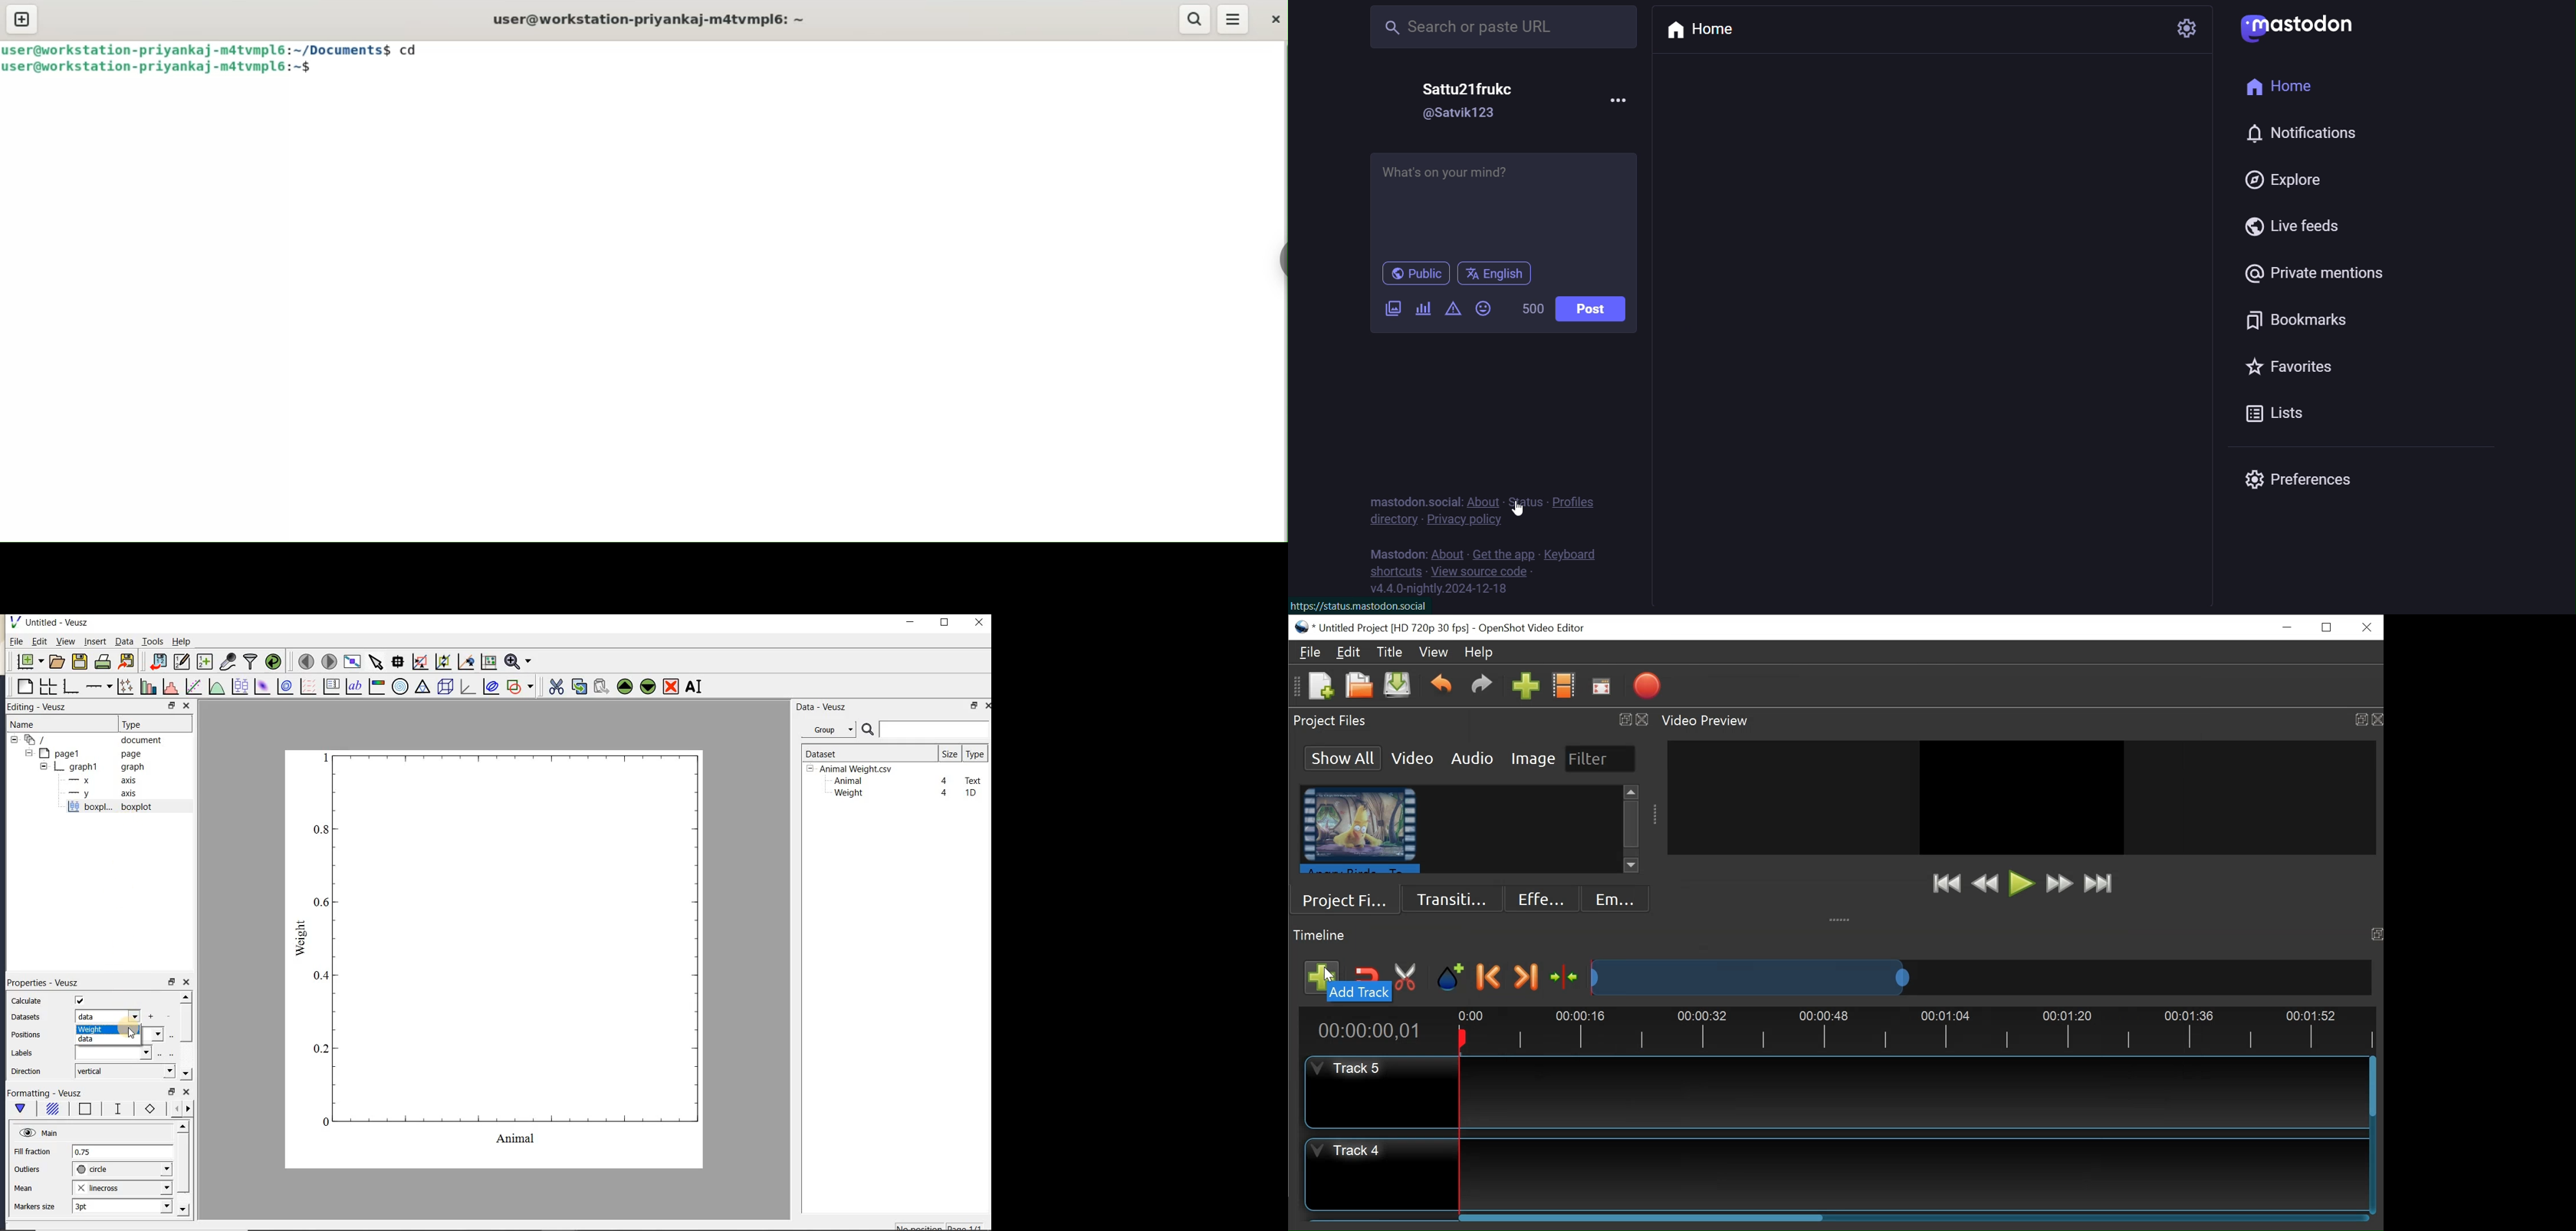 The height and width of the screenshot is (1232, 2576). I want to click on menu, so click(1234, 19).